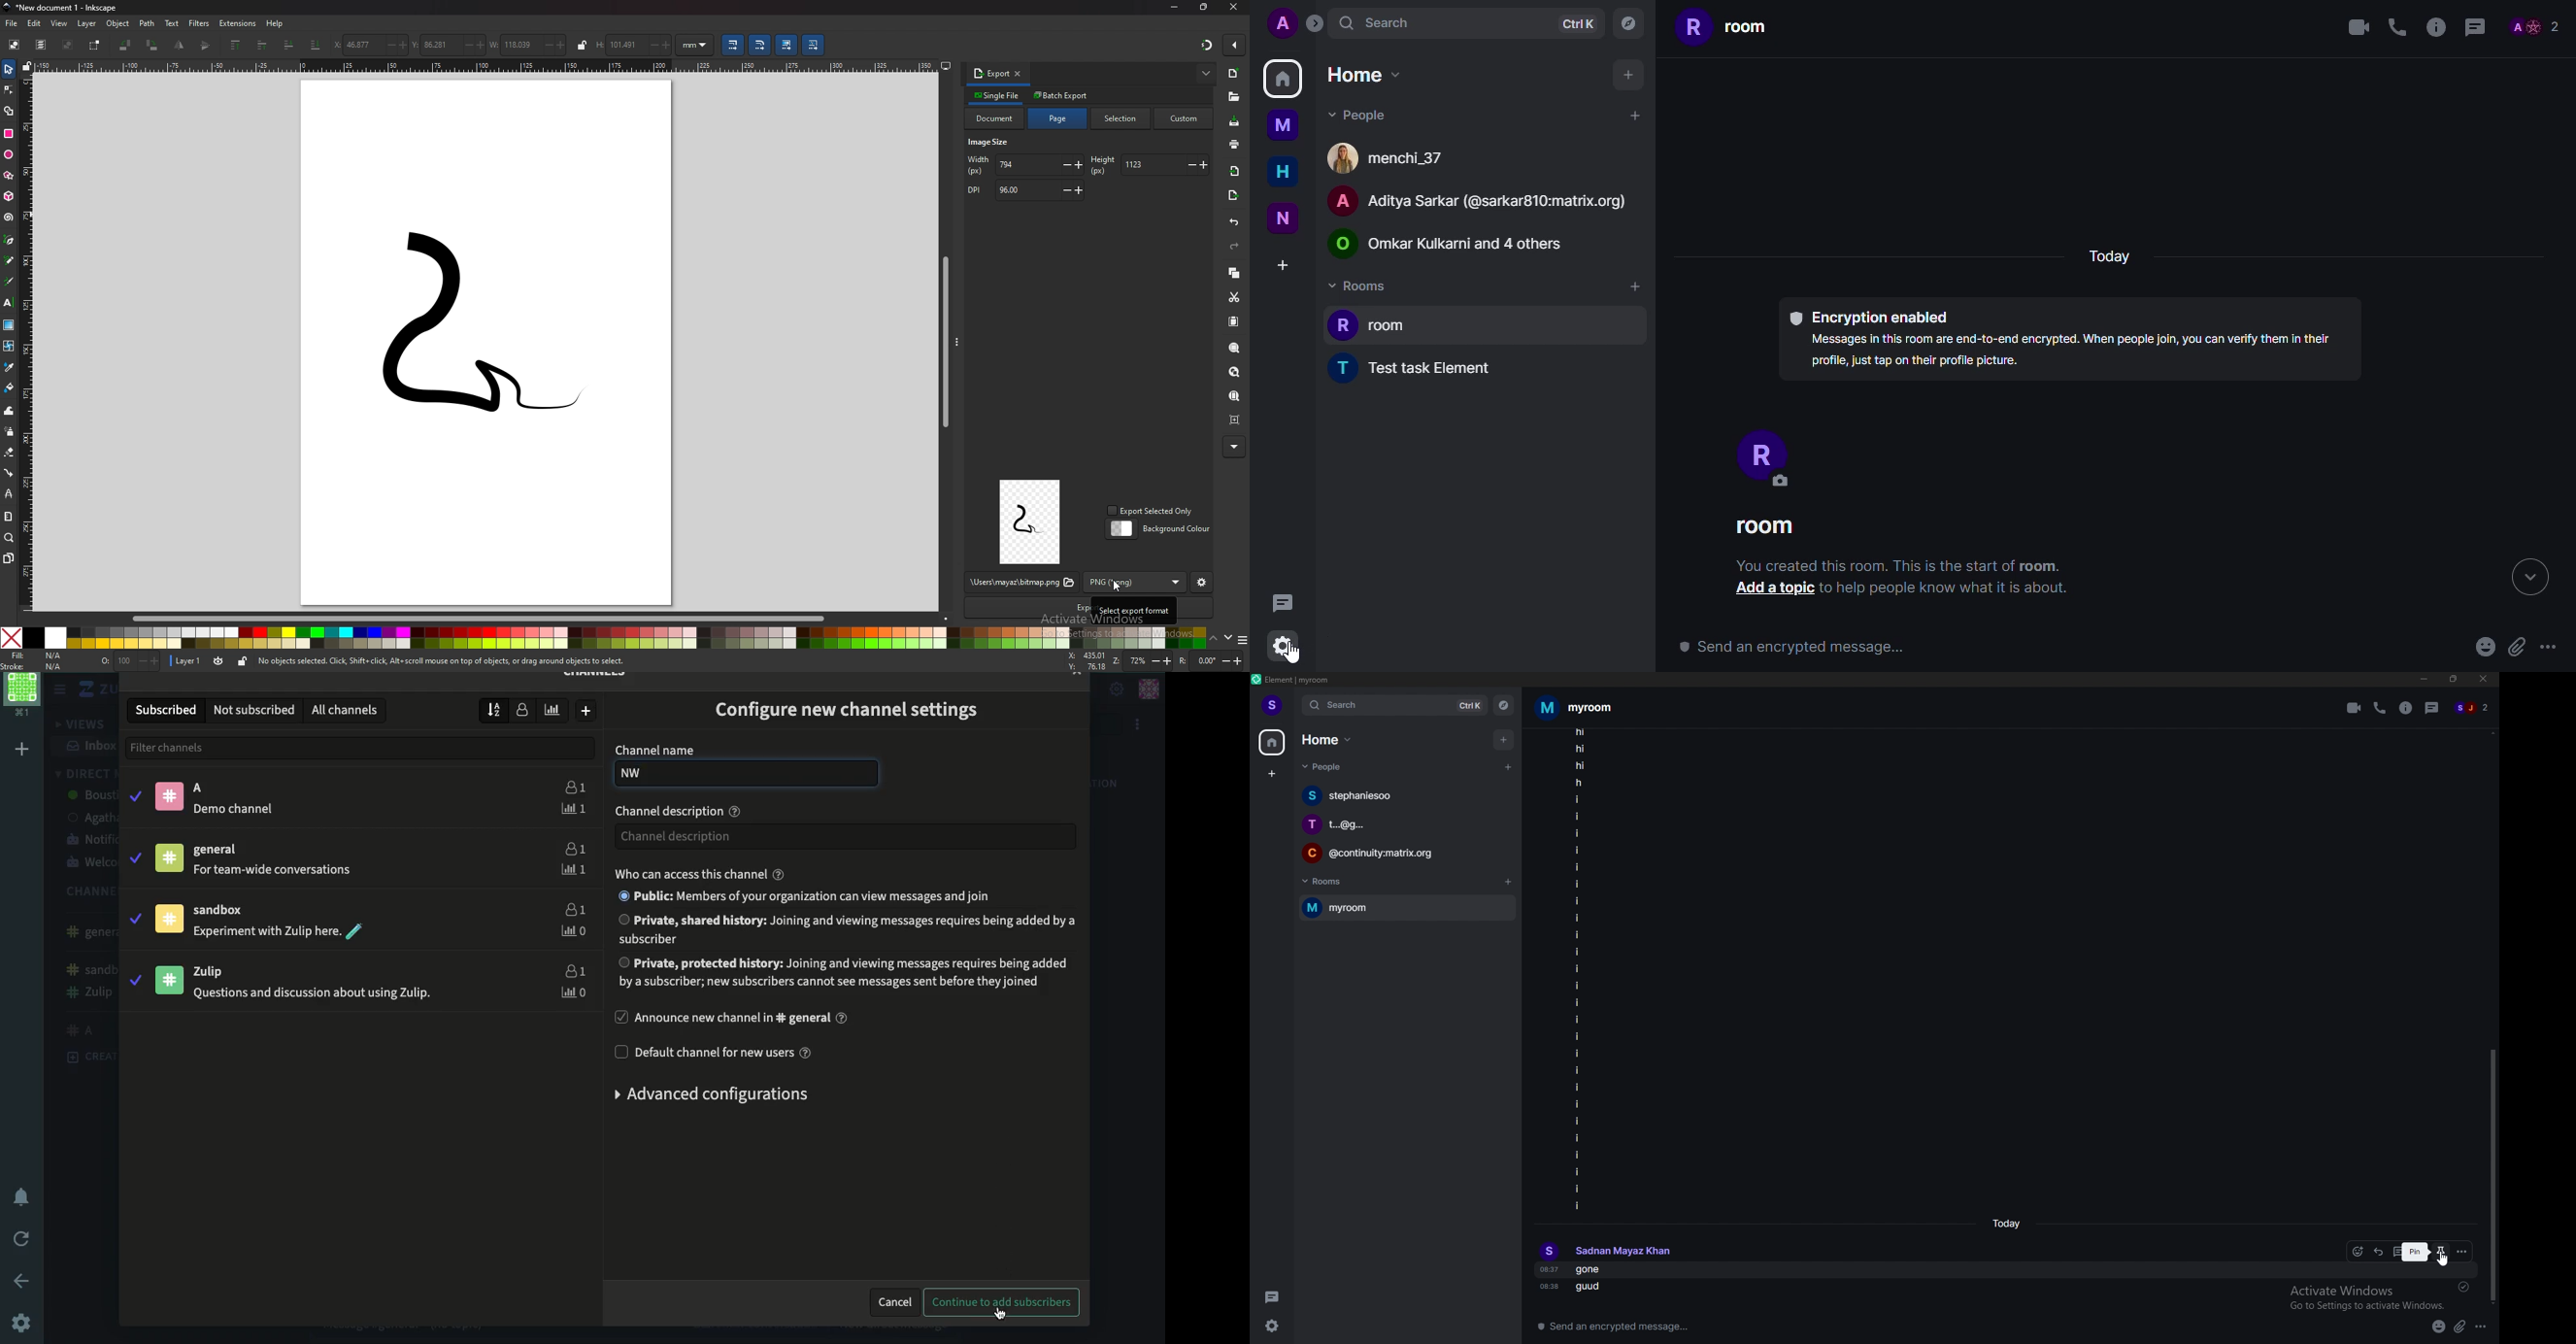 The width and height of the screenshot is (2576, 1344). Describe the element at coordinates (717, 1052) in the screenshot. I see `default channel for new users` at that location.